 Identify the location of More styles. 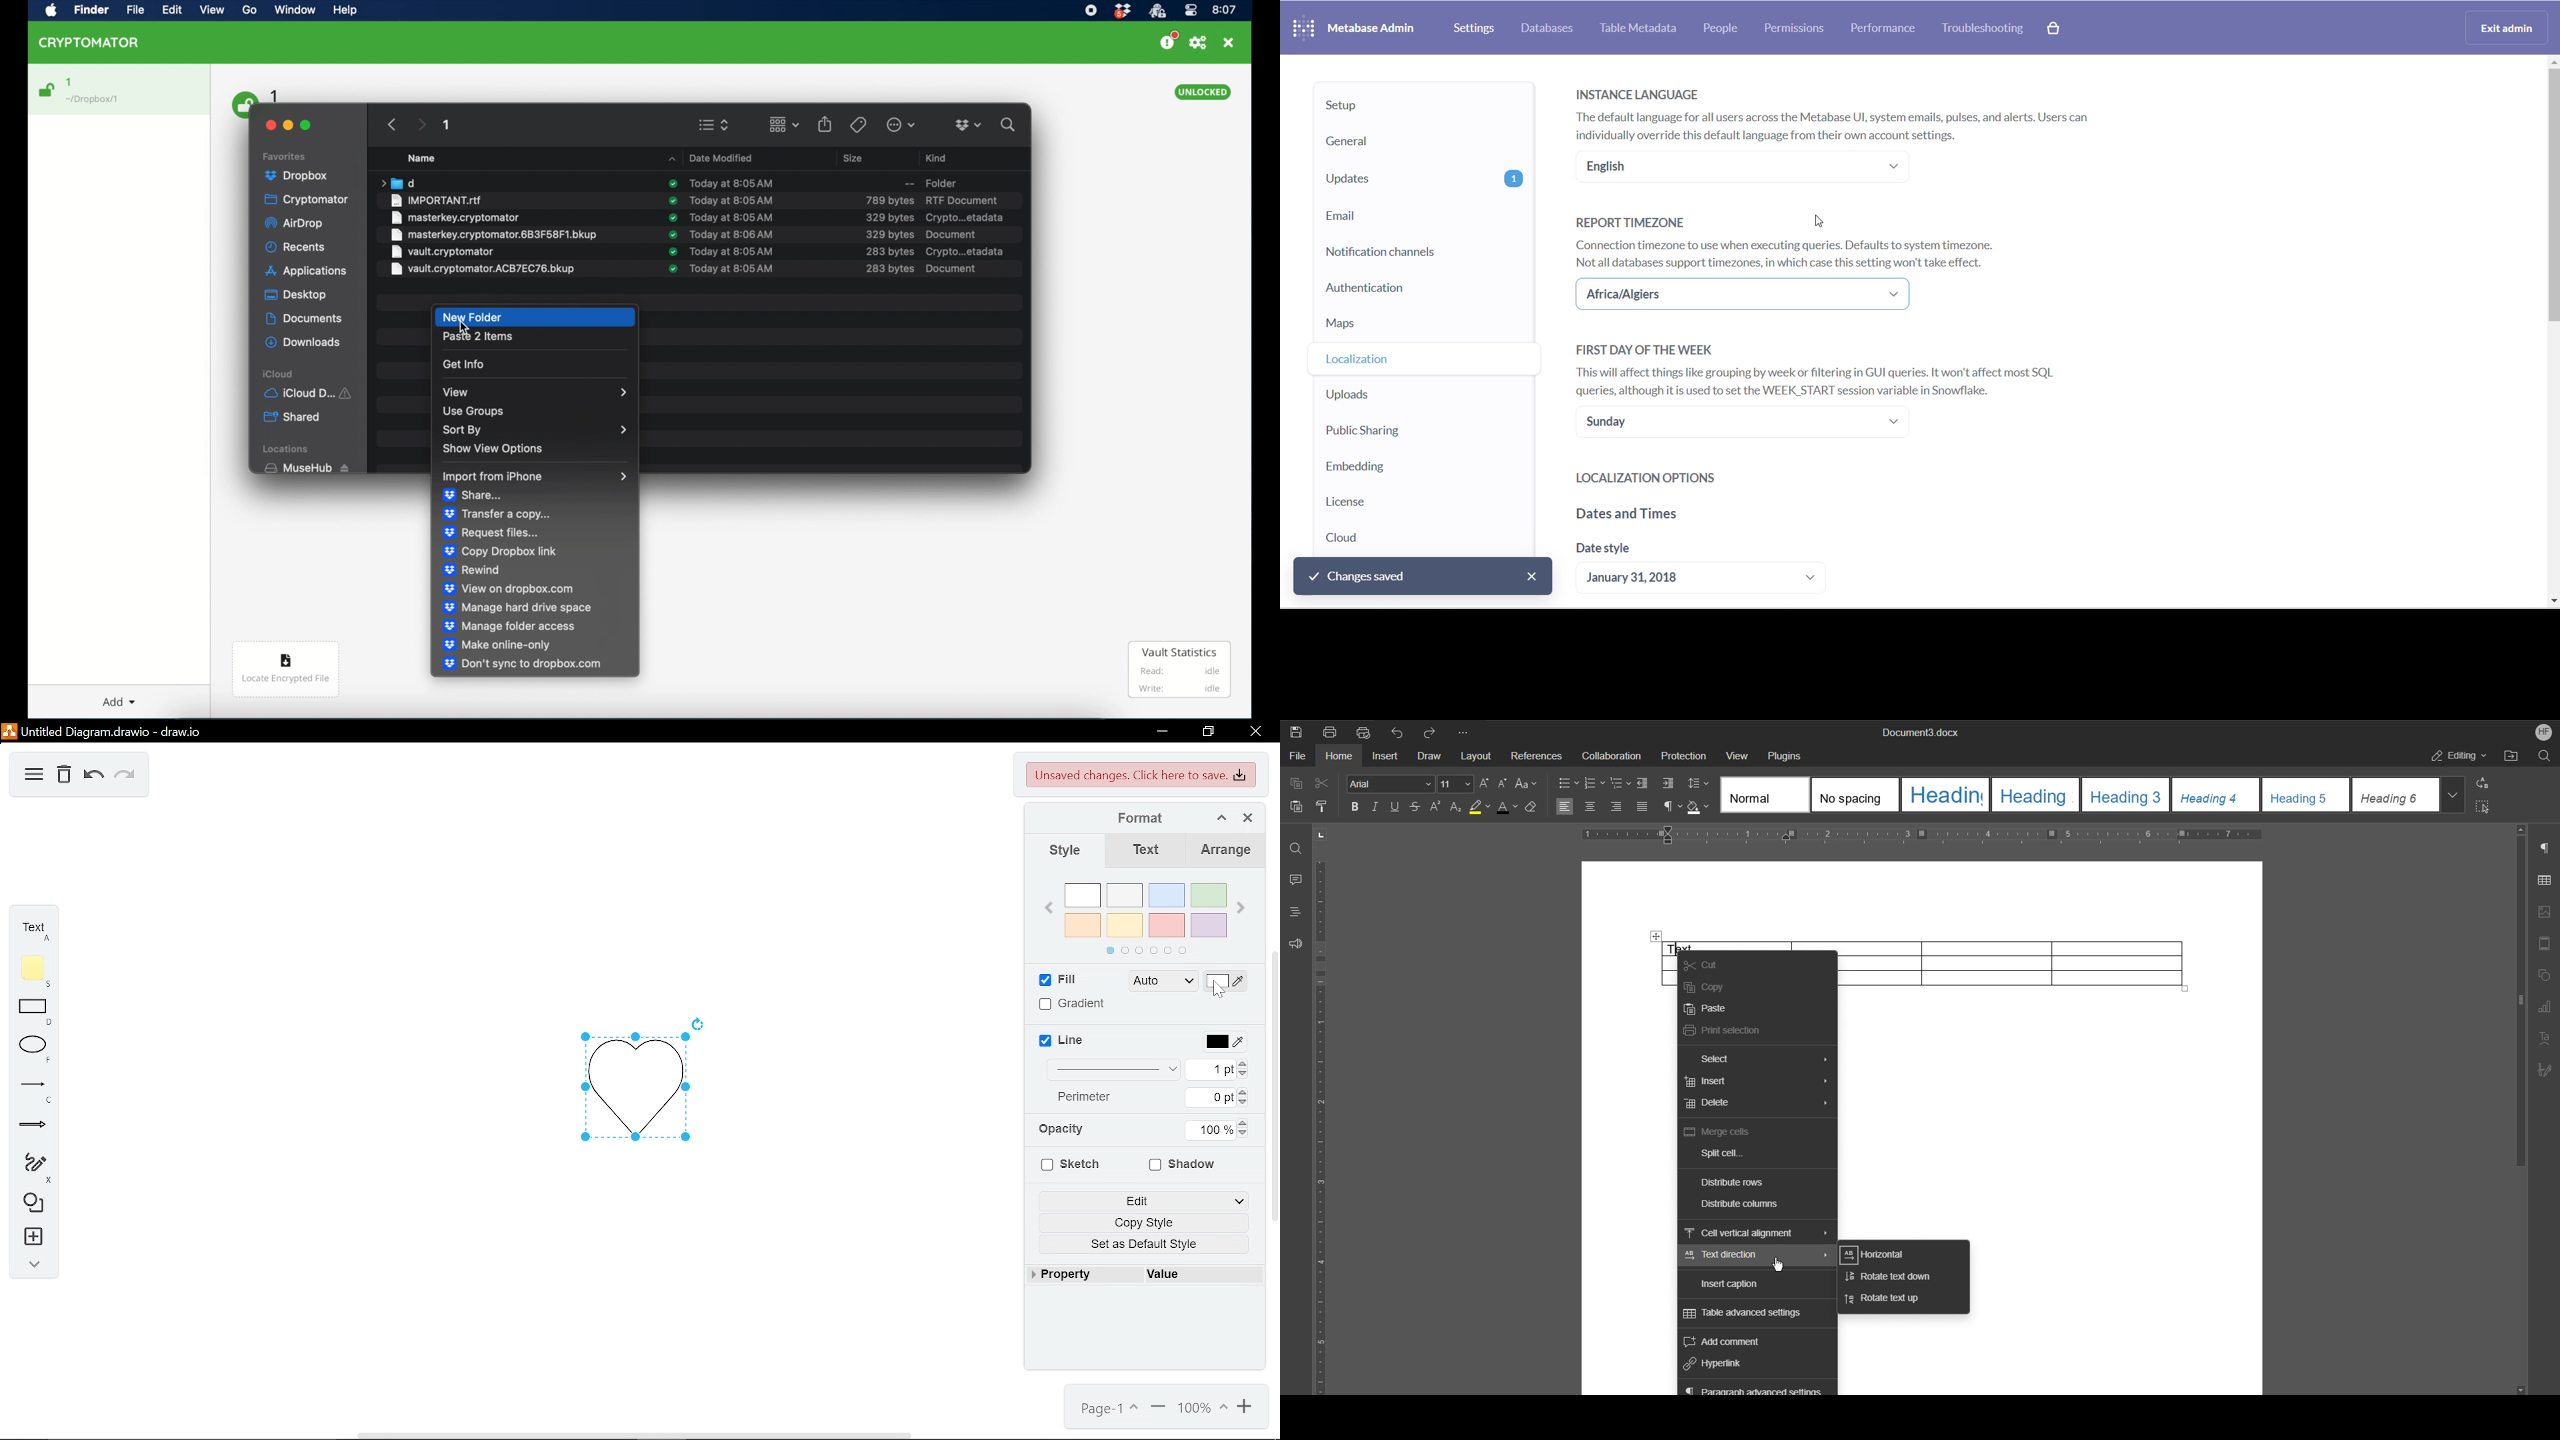
(2454, 795).